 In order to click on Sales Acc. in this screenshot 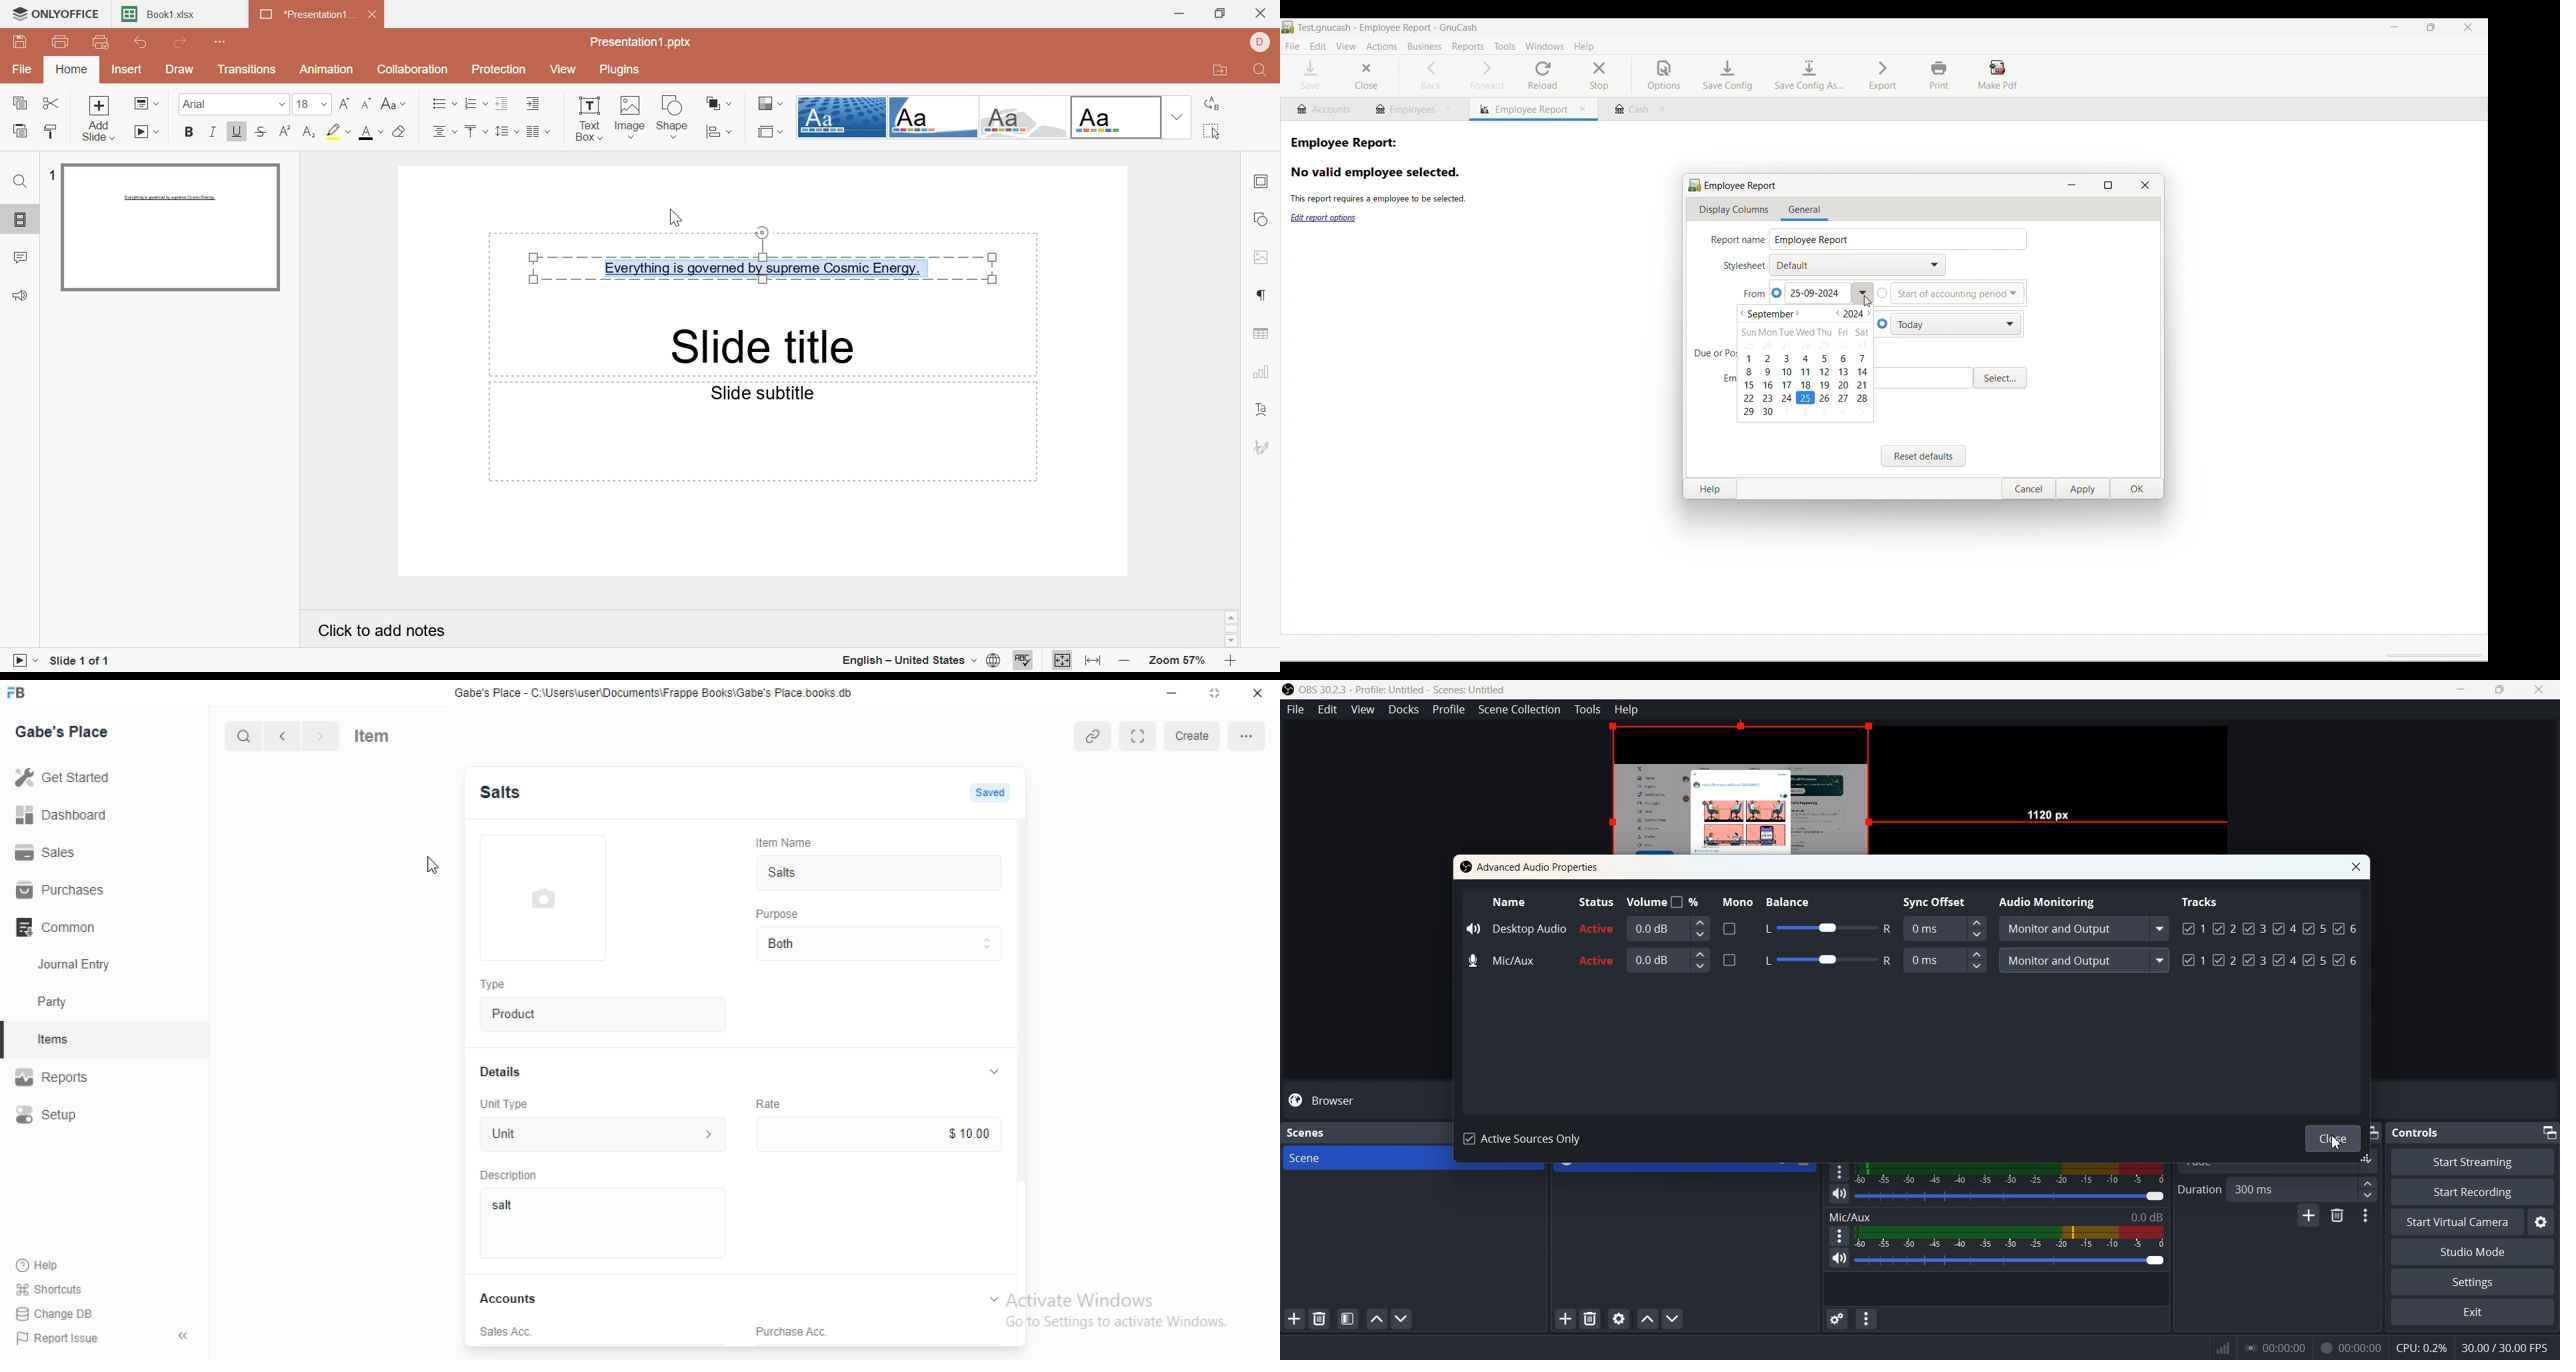, I will do `click(512, 1331)`.